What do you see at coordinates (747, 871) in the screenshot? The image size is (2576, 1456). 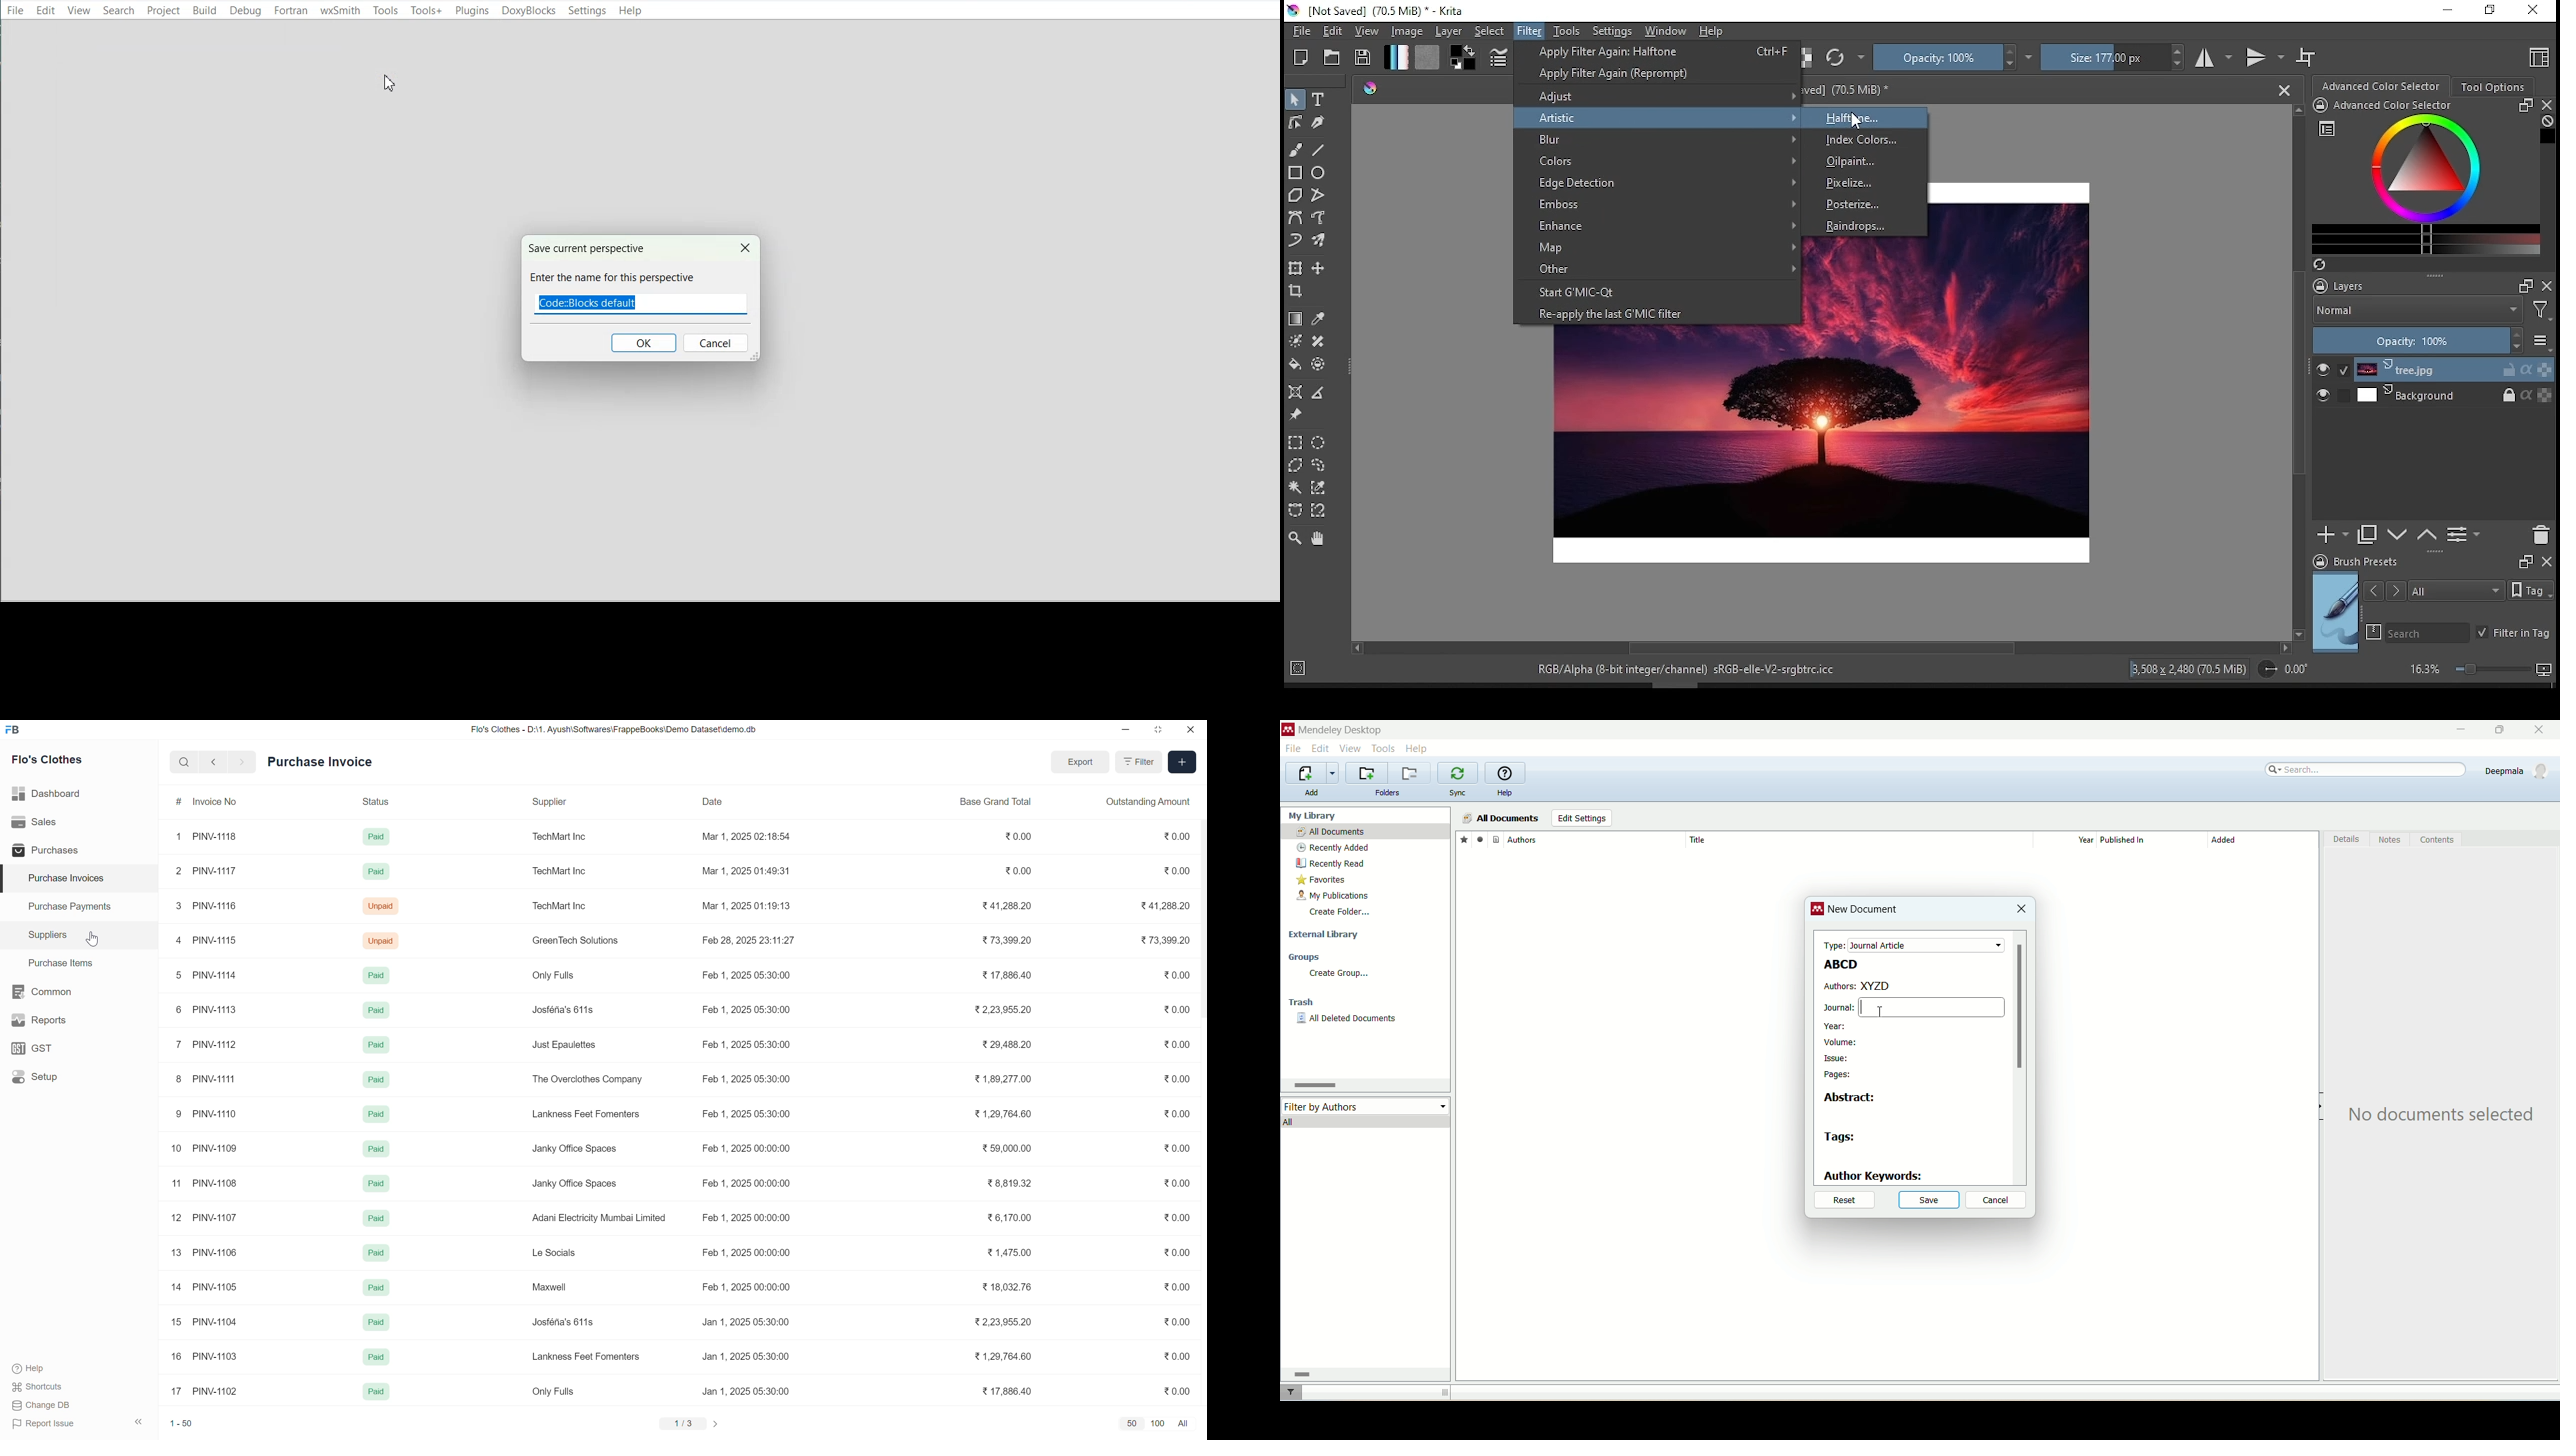 I see `Mar 1, 2025 01:49:31` at bounding box center [747, 871].